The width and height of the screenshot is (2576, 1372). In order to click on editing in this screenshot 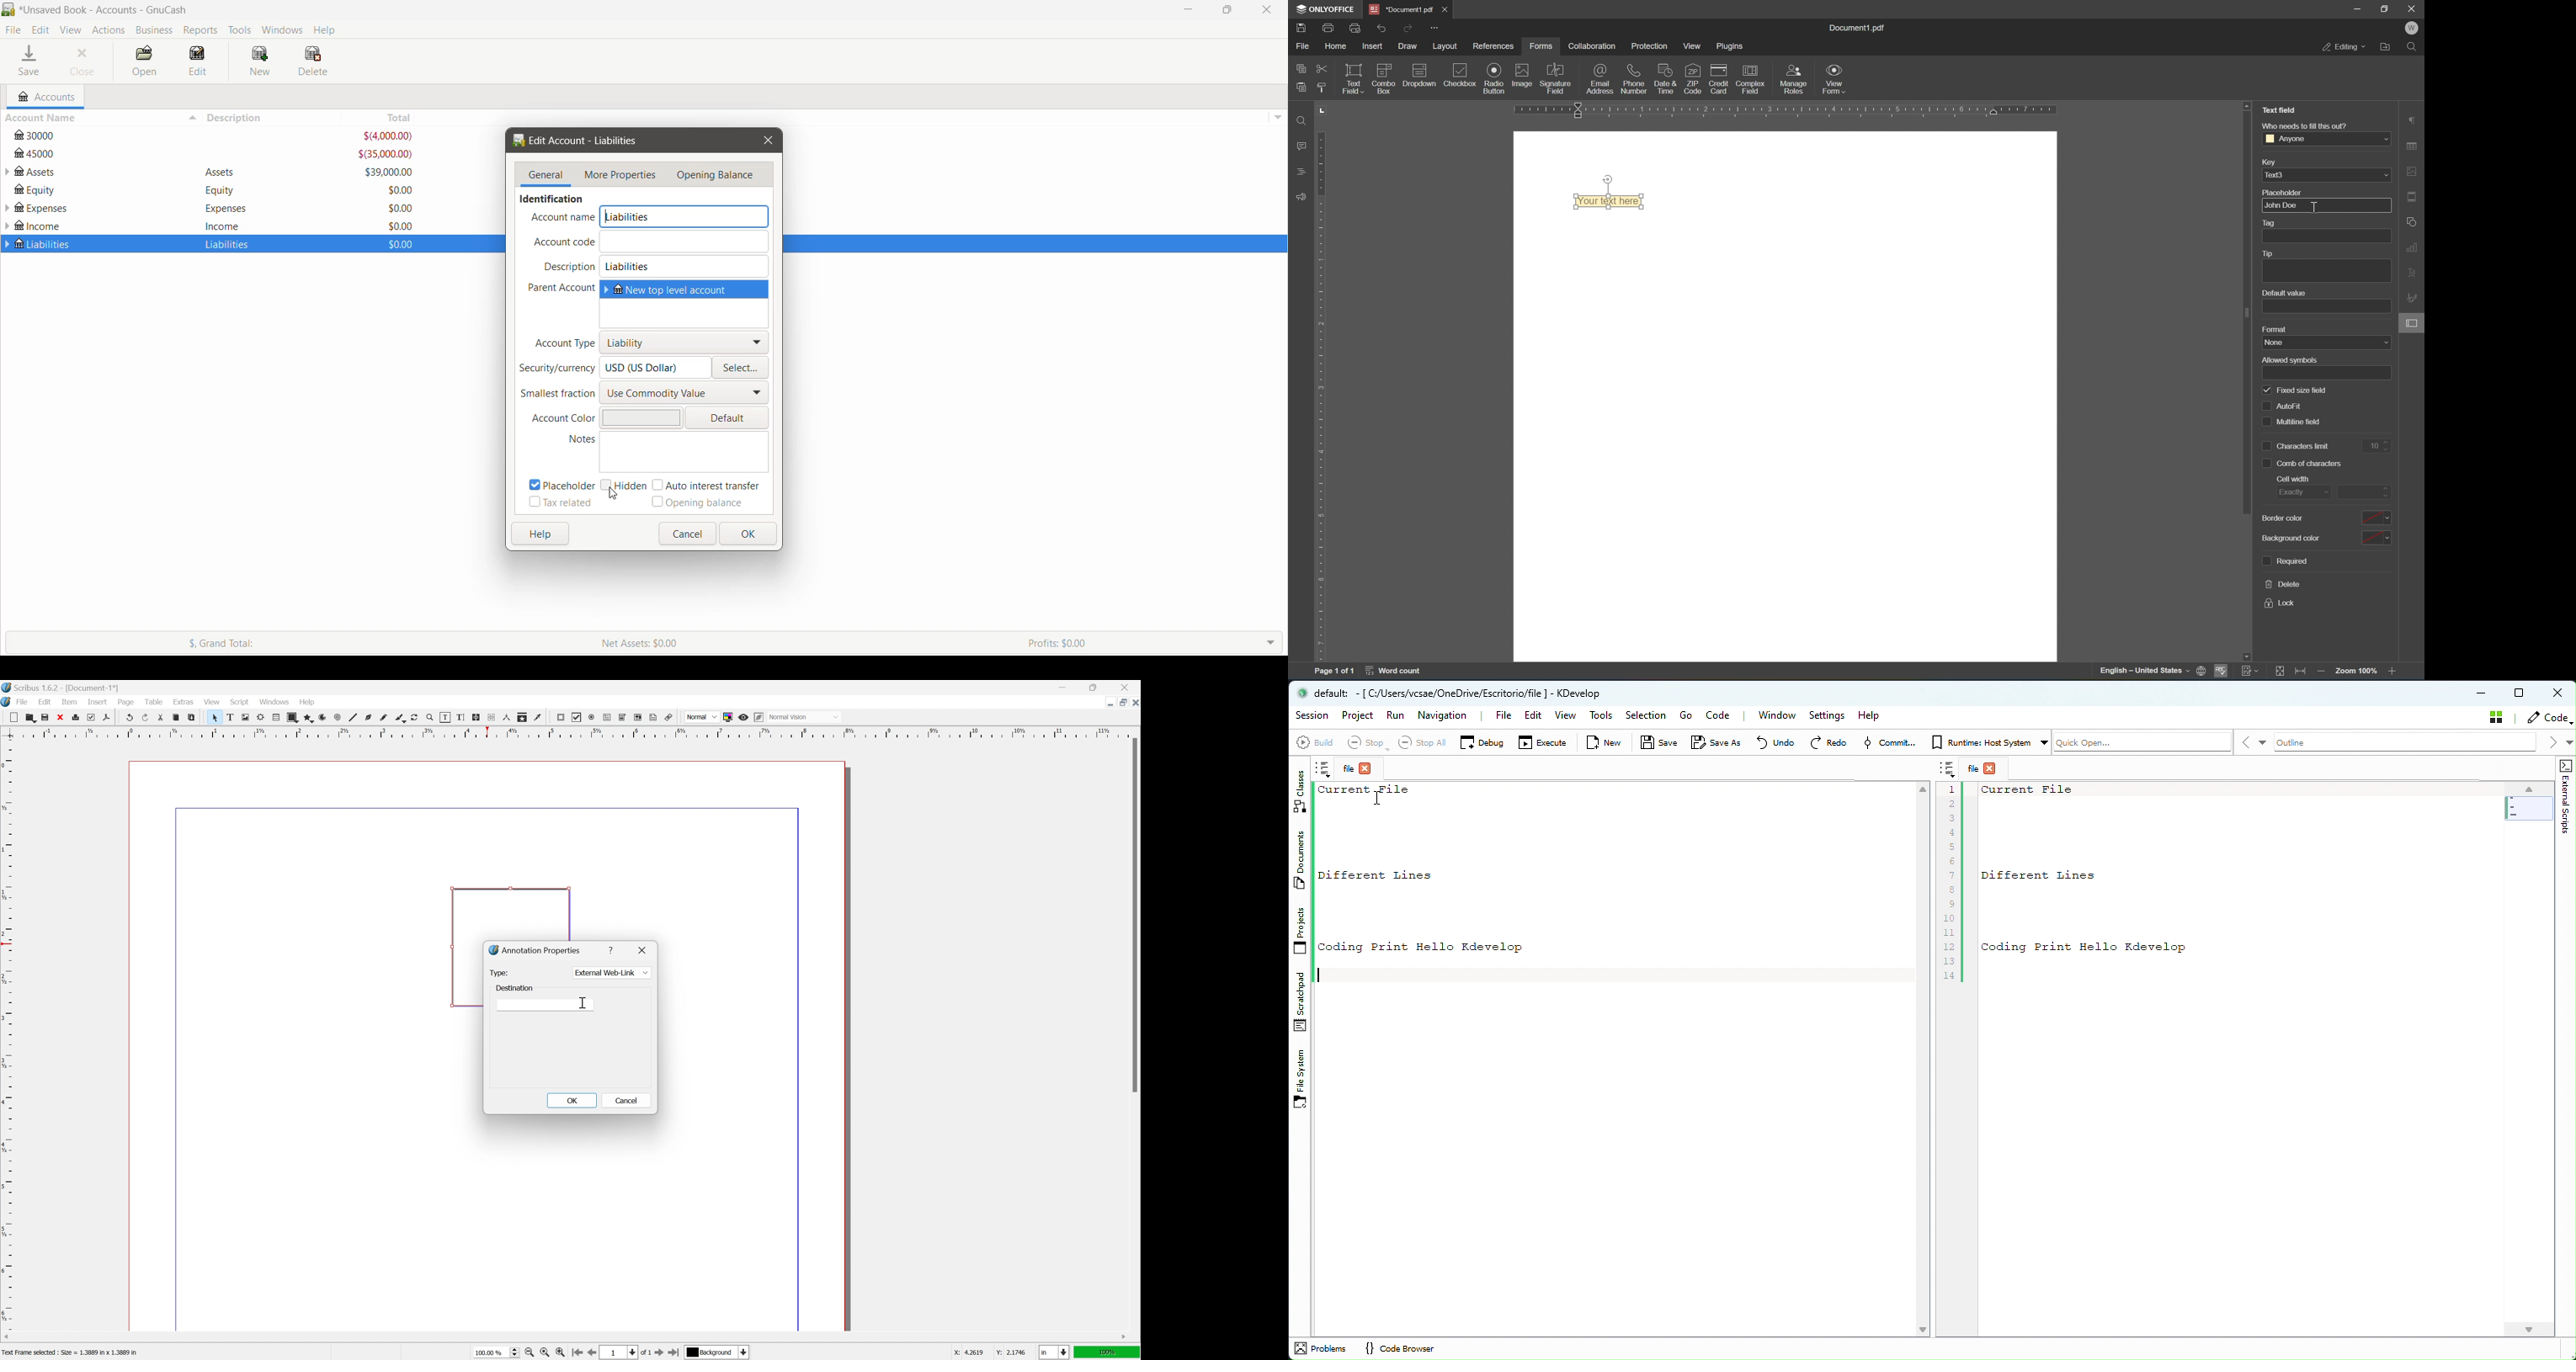, I will do `click(2342, 47)`.